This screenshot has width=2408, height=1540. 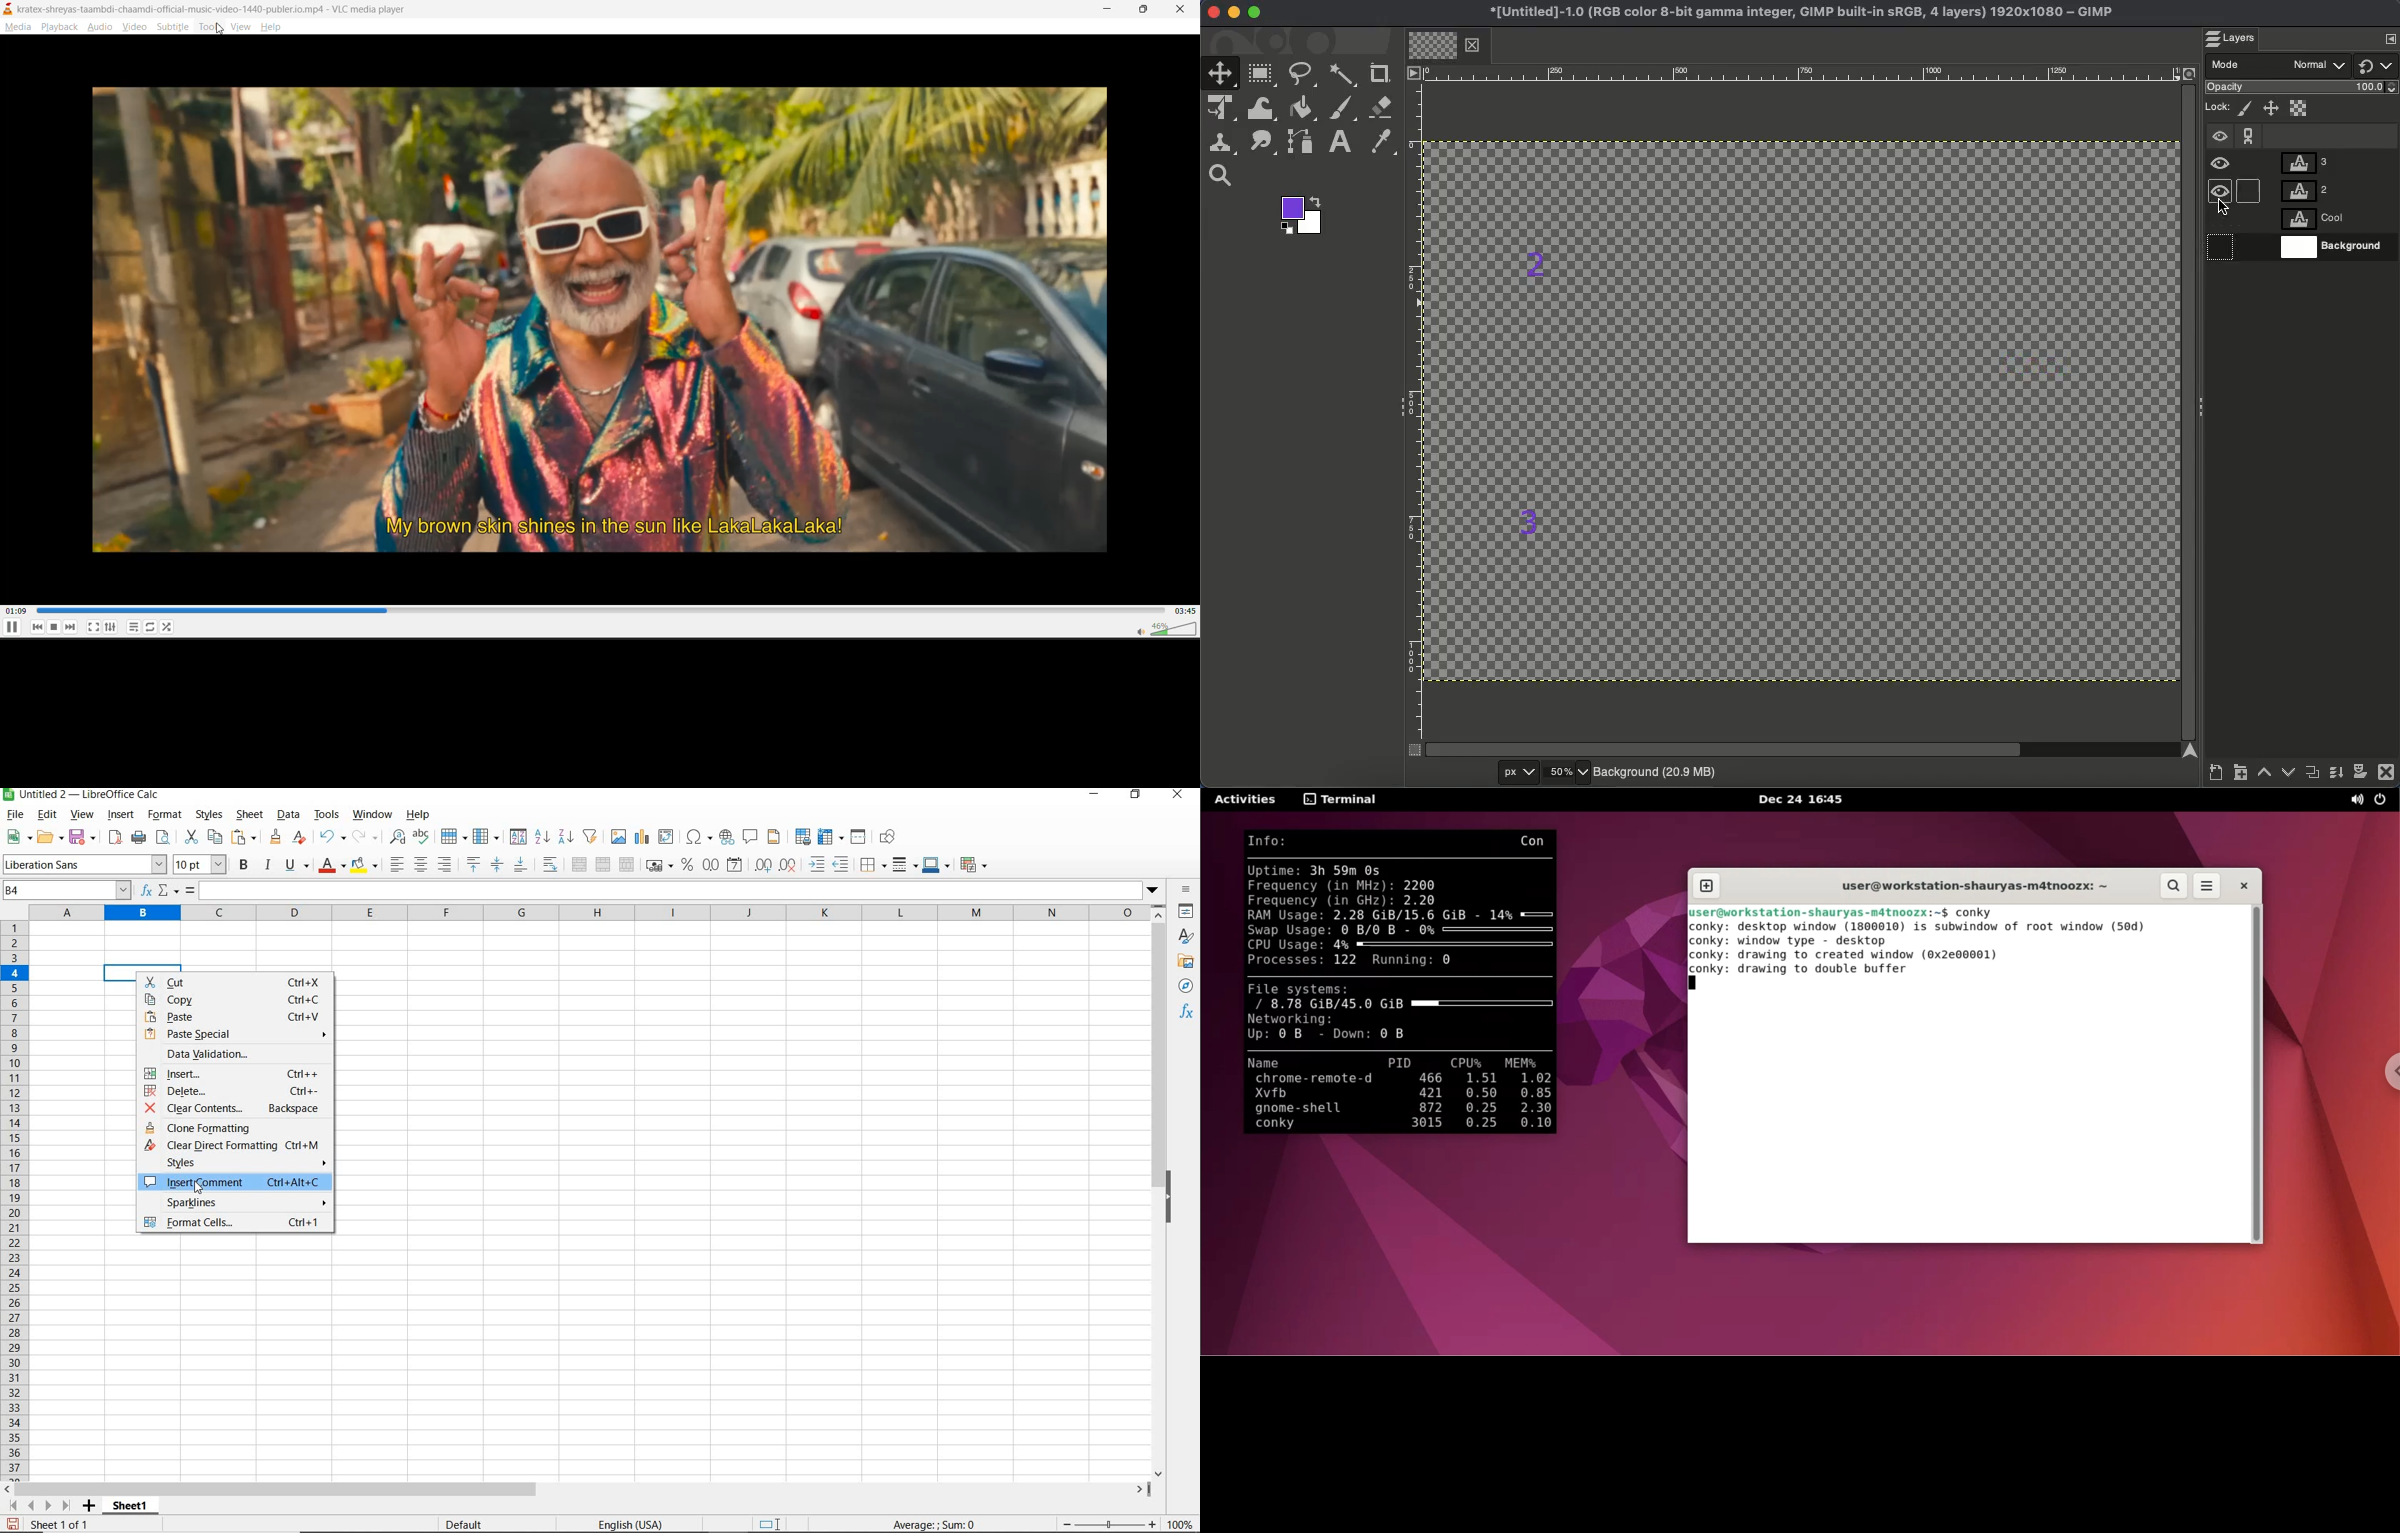 I want to click on Ruler, so click(x=1801, y=73).